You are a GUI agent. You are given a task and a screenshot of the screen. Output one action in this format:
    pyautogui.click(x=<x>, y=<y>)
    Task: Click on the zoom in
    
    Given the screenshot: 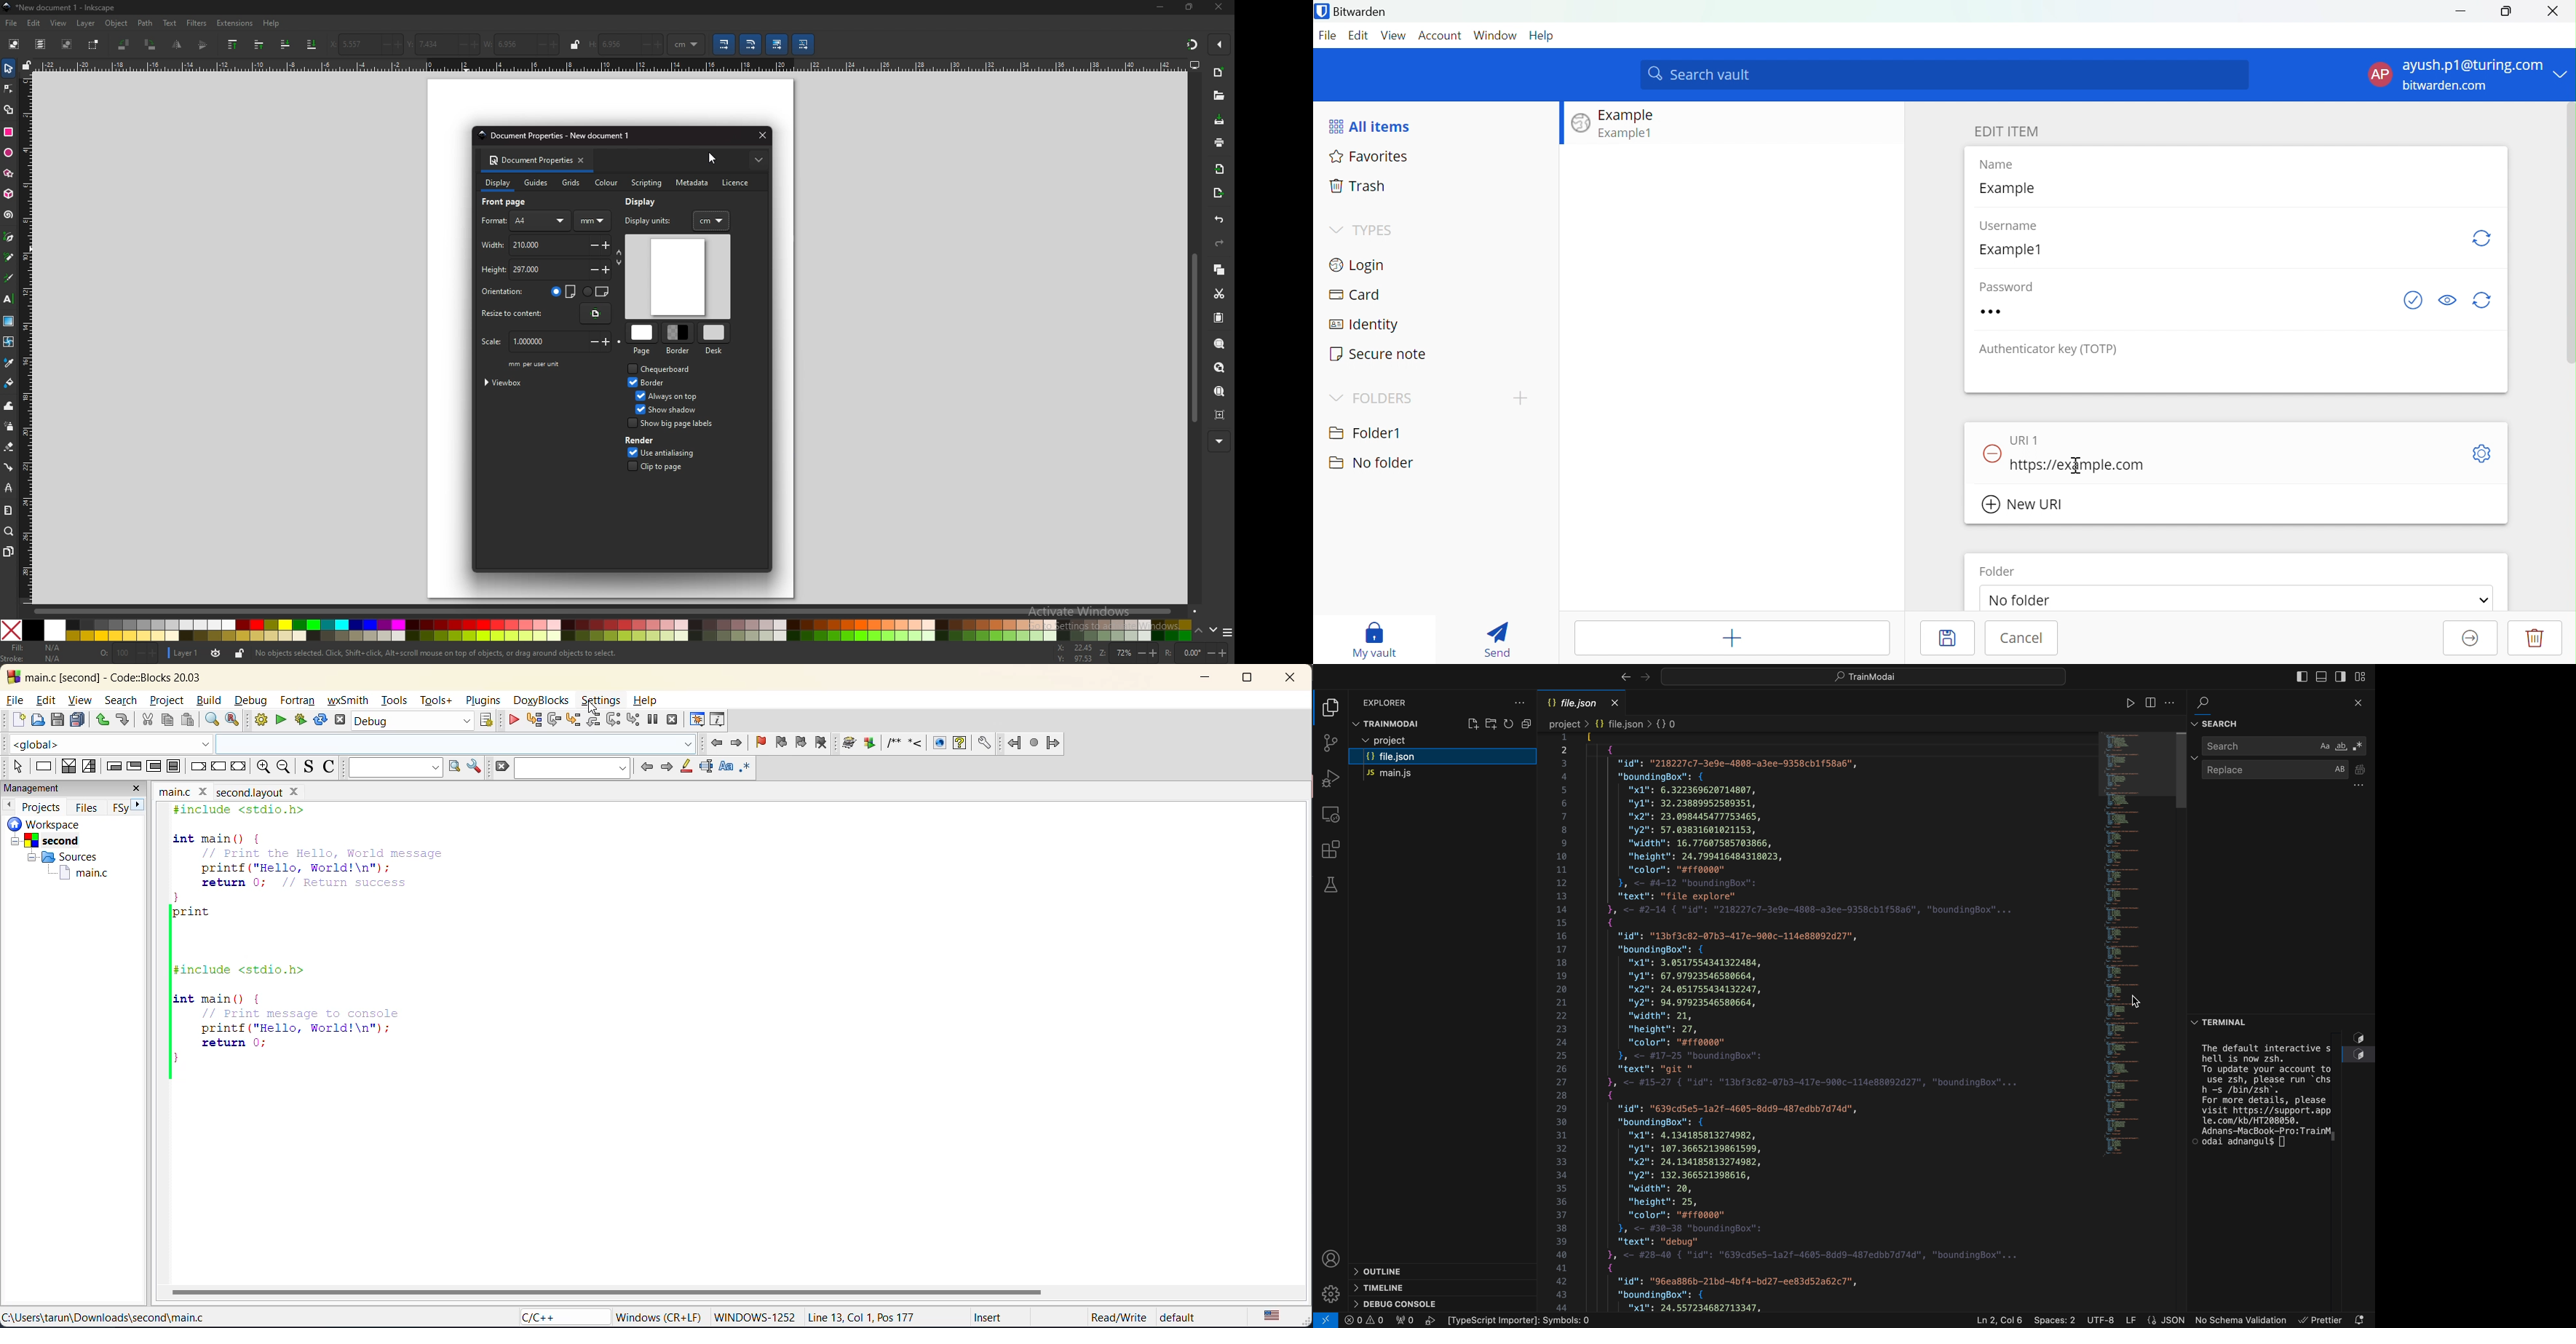 What is the action you would take?
    pyautogui.click(x=261, y=767)
    